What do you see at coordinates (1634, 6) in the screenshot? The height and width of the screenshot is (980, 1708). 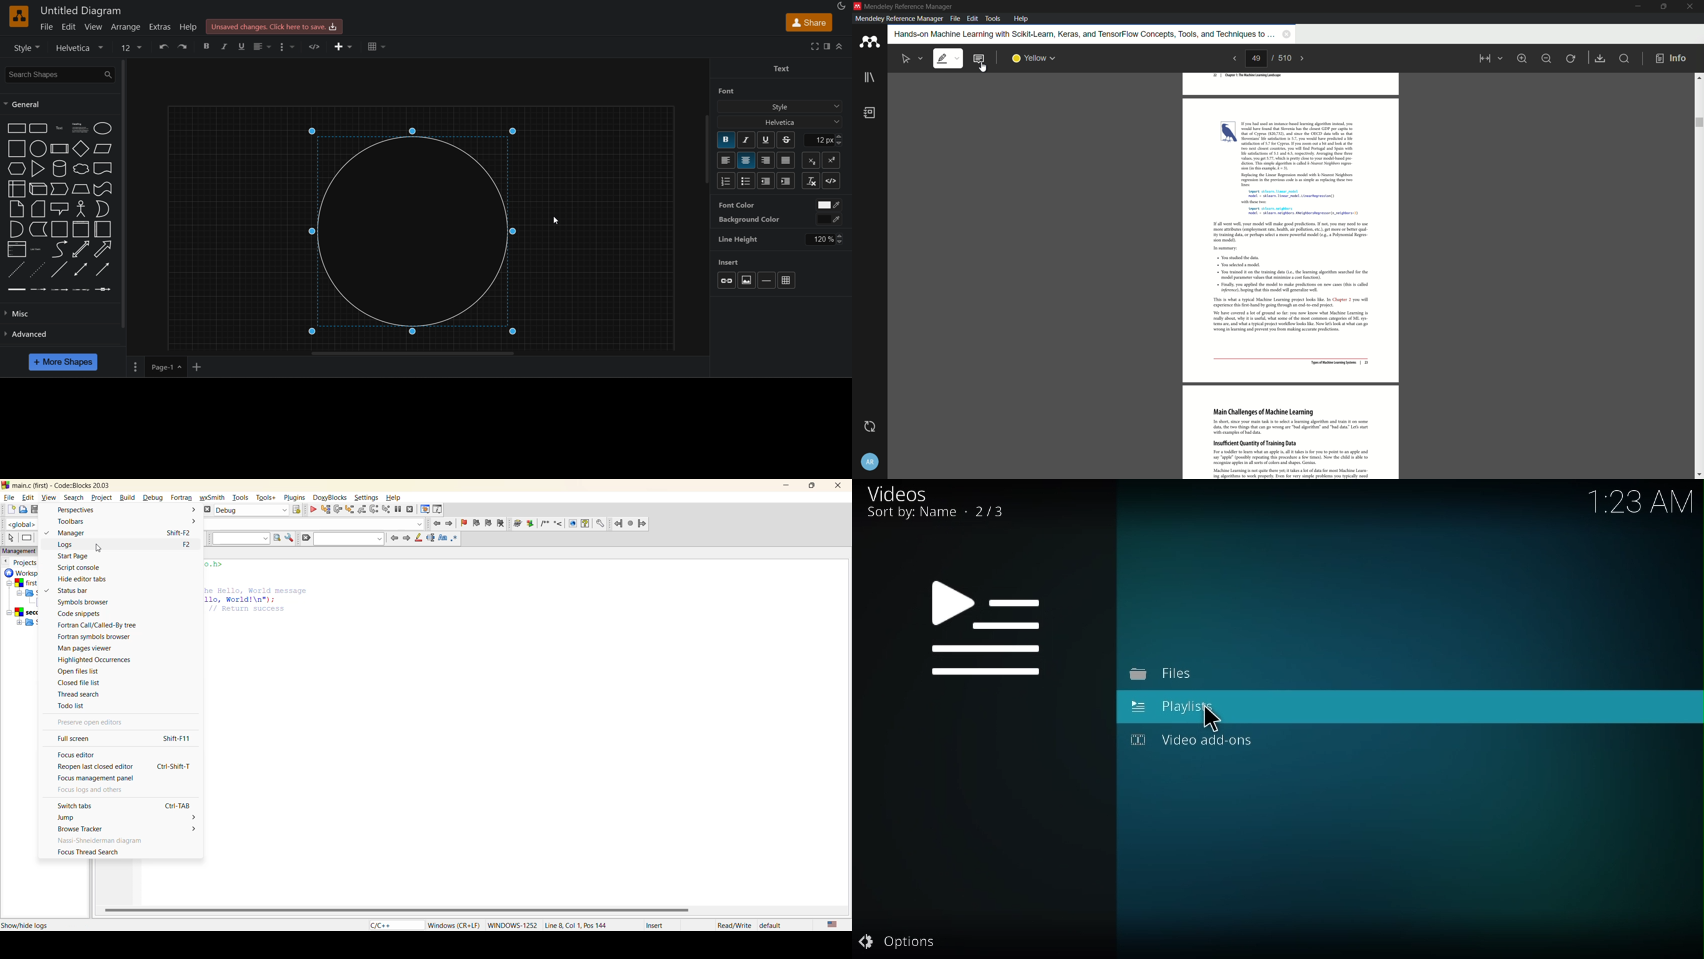 I see `minimize` at bounding box center [1634, 6].